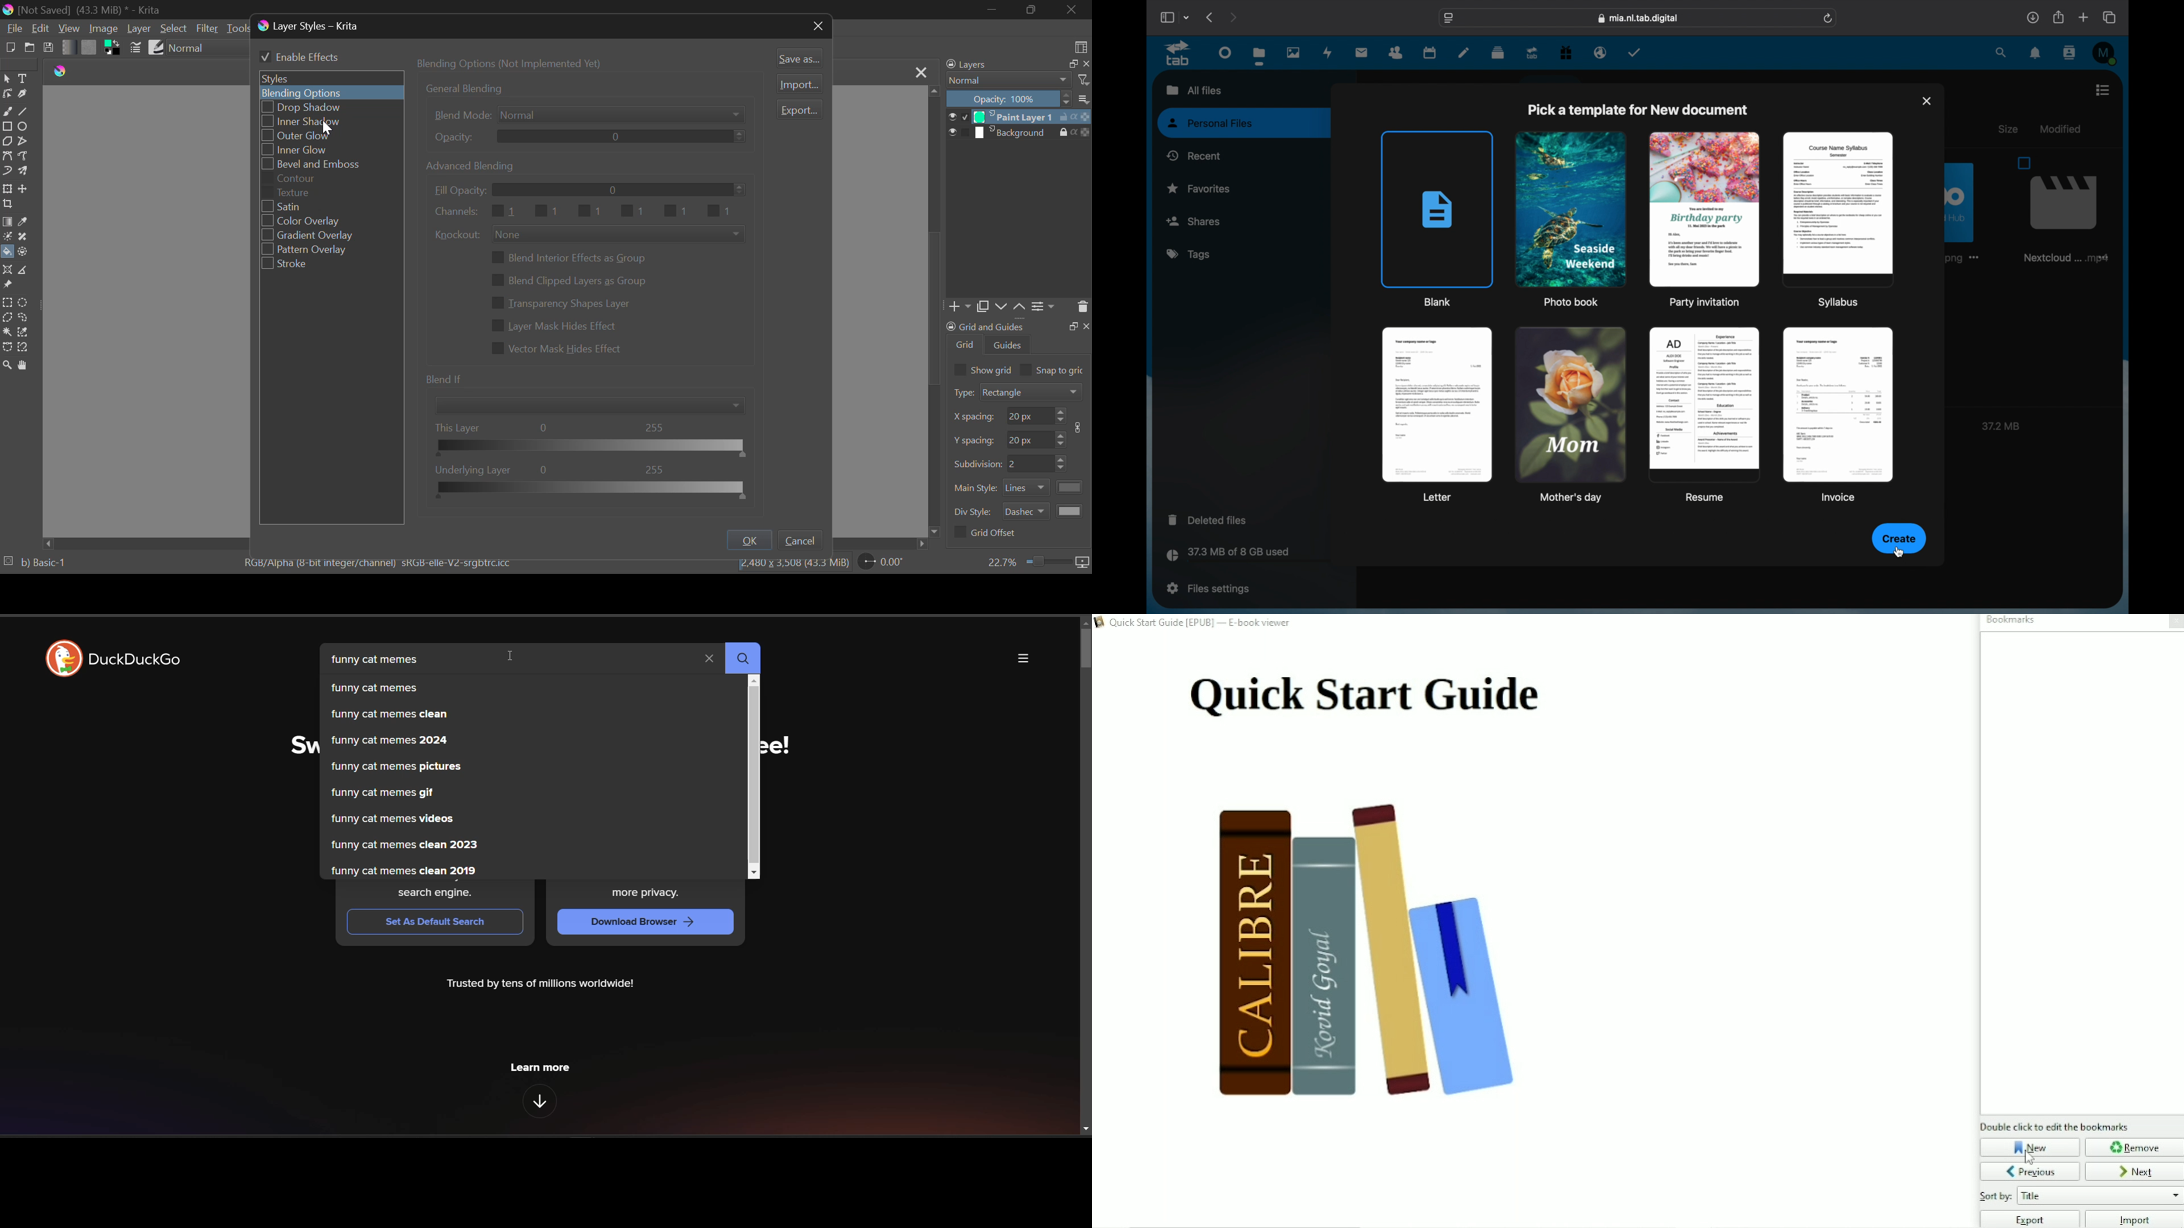 This screenshot has height=1232, width=2184. I want to click on Satin, so click(311, 207).